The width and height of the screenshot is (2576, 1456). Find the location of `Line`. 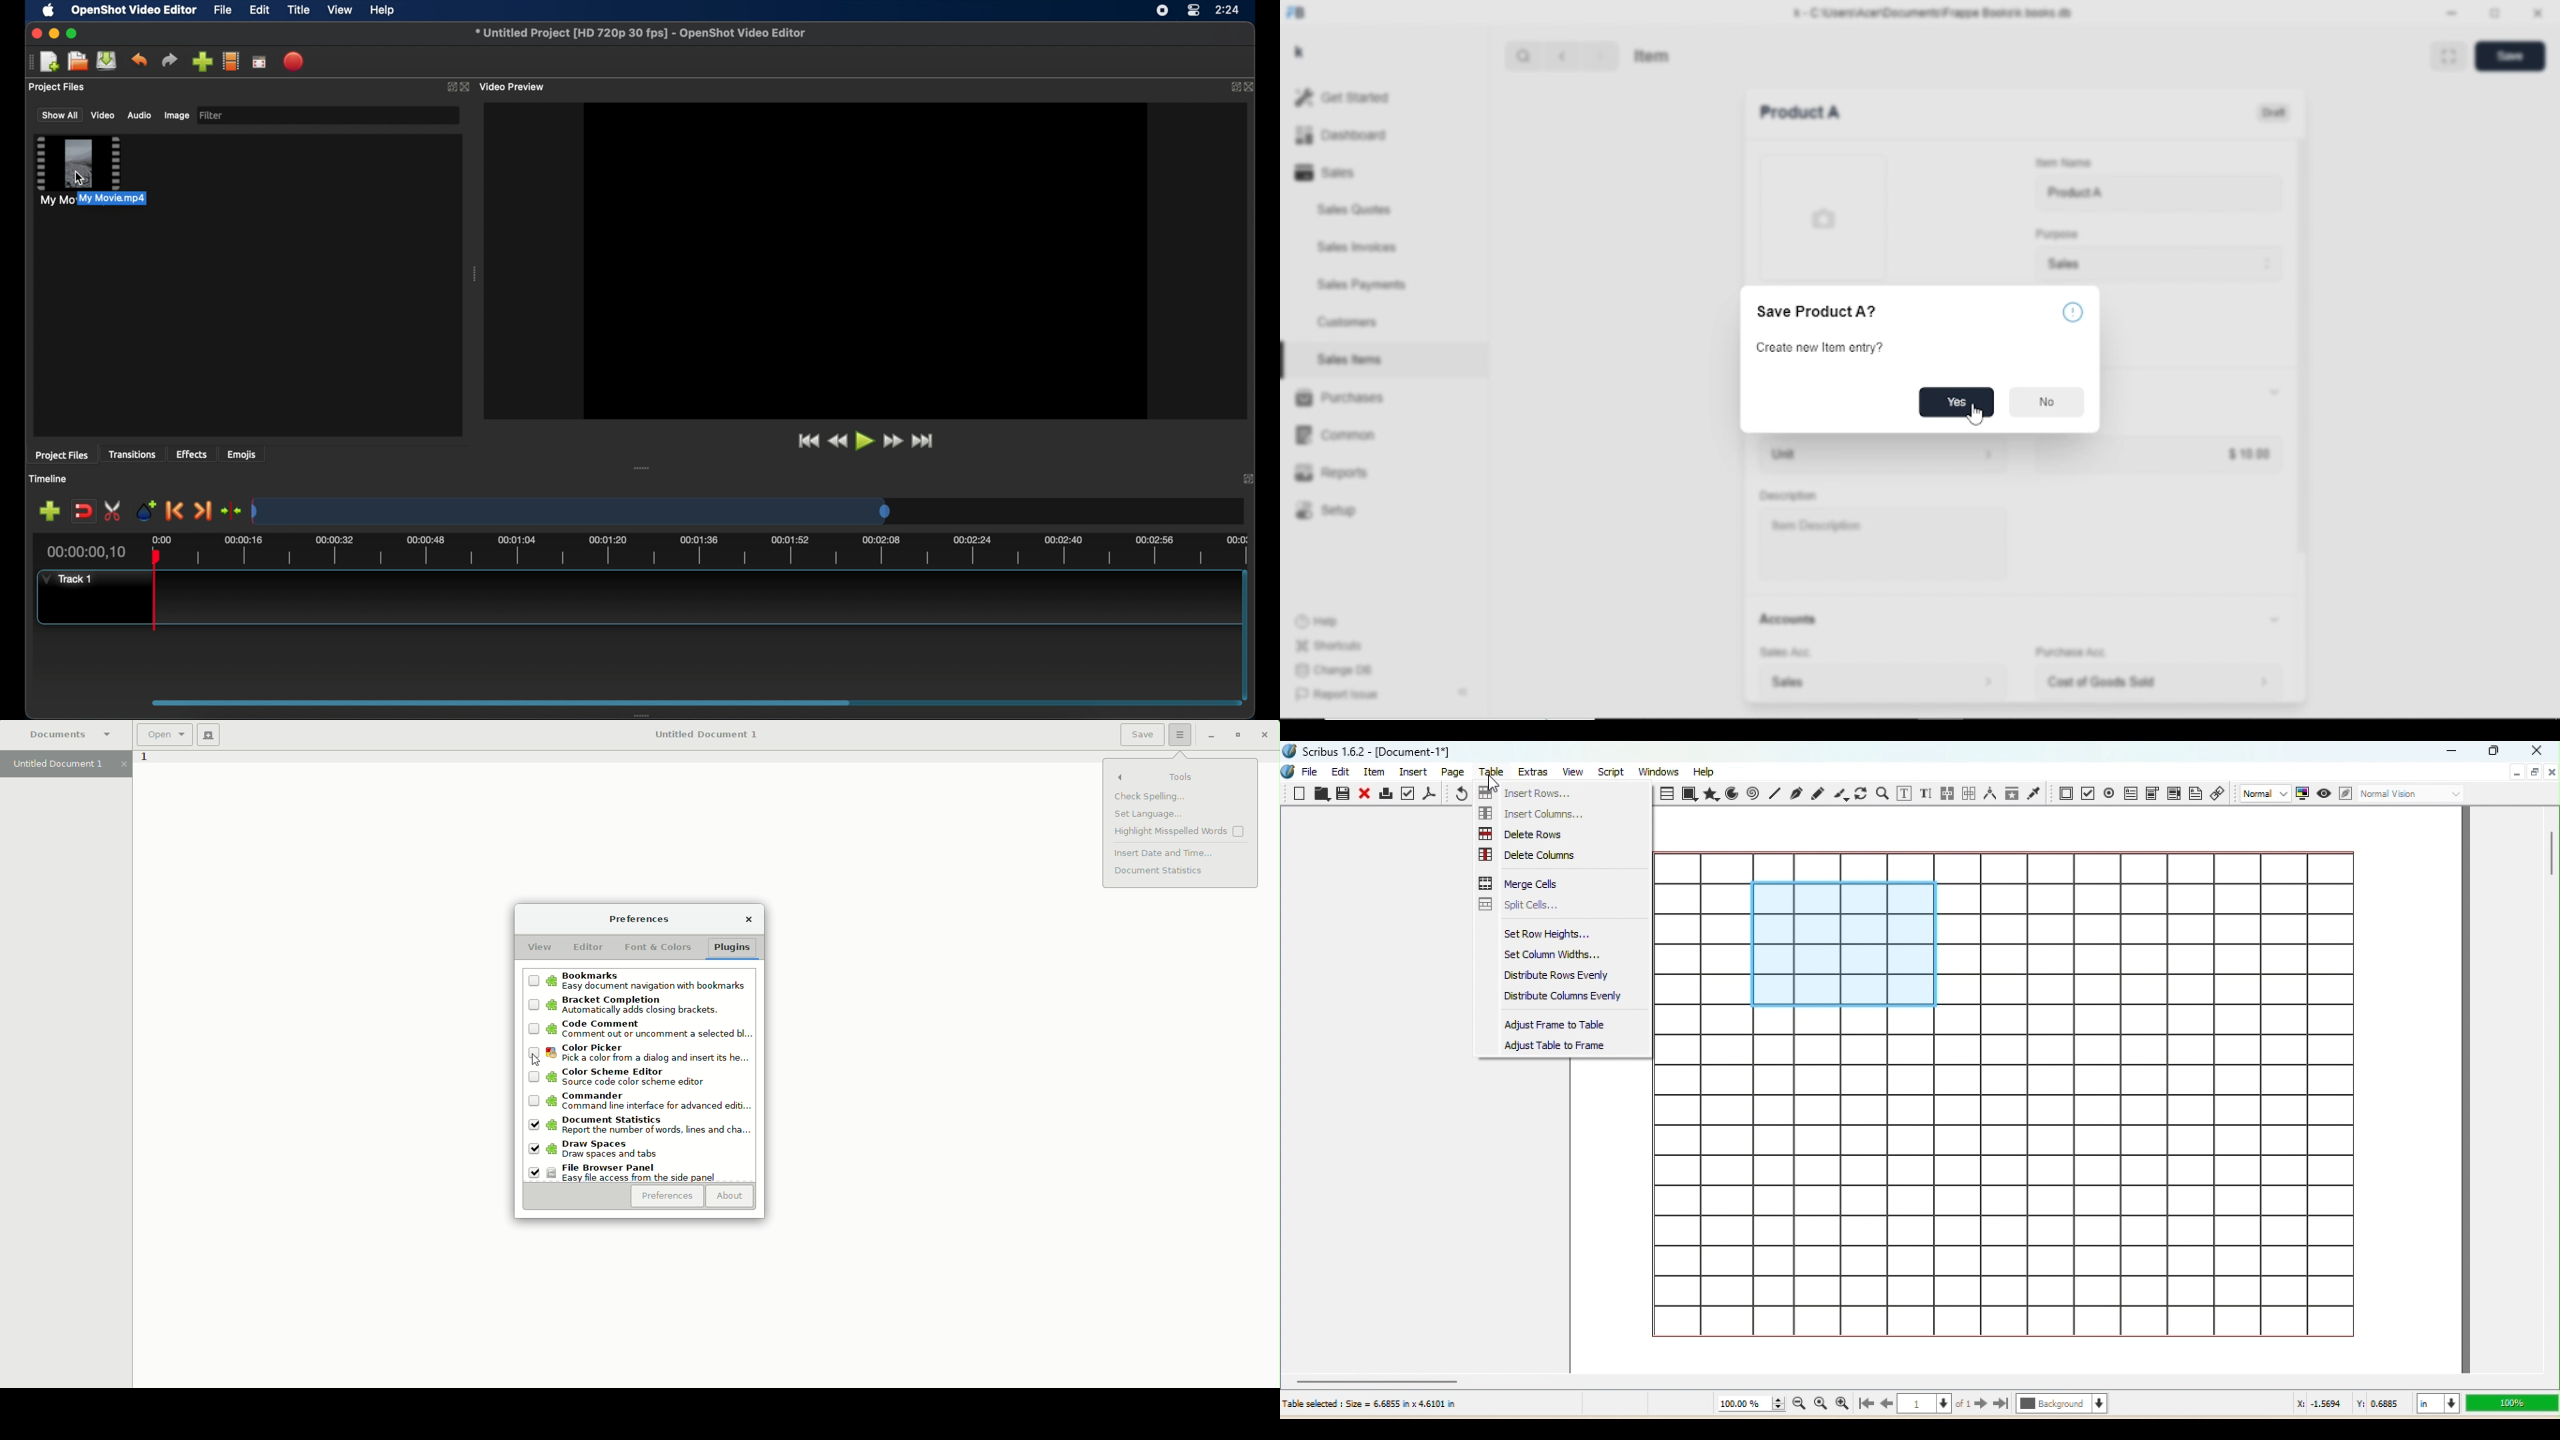

Line is located at coordinates (1774, 794).